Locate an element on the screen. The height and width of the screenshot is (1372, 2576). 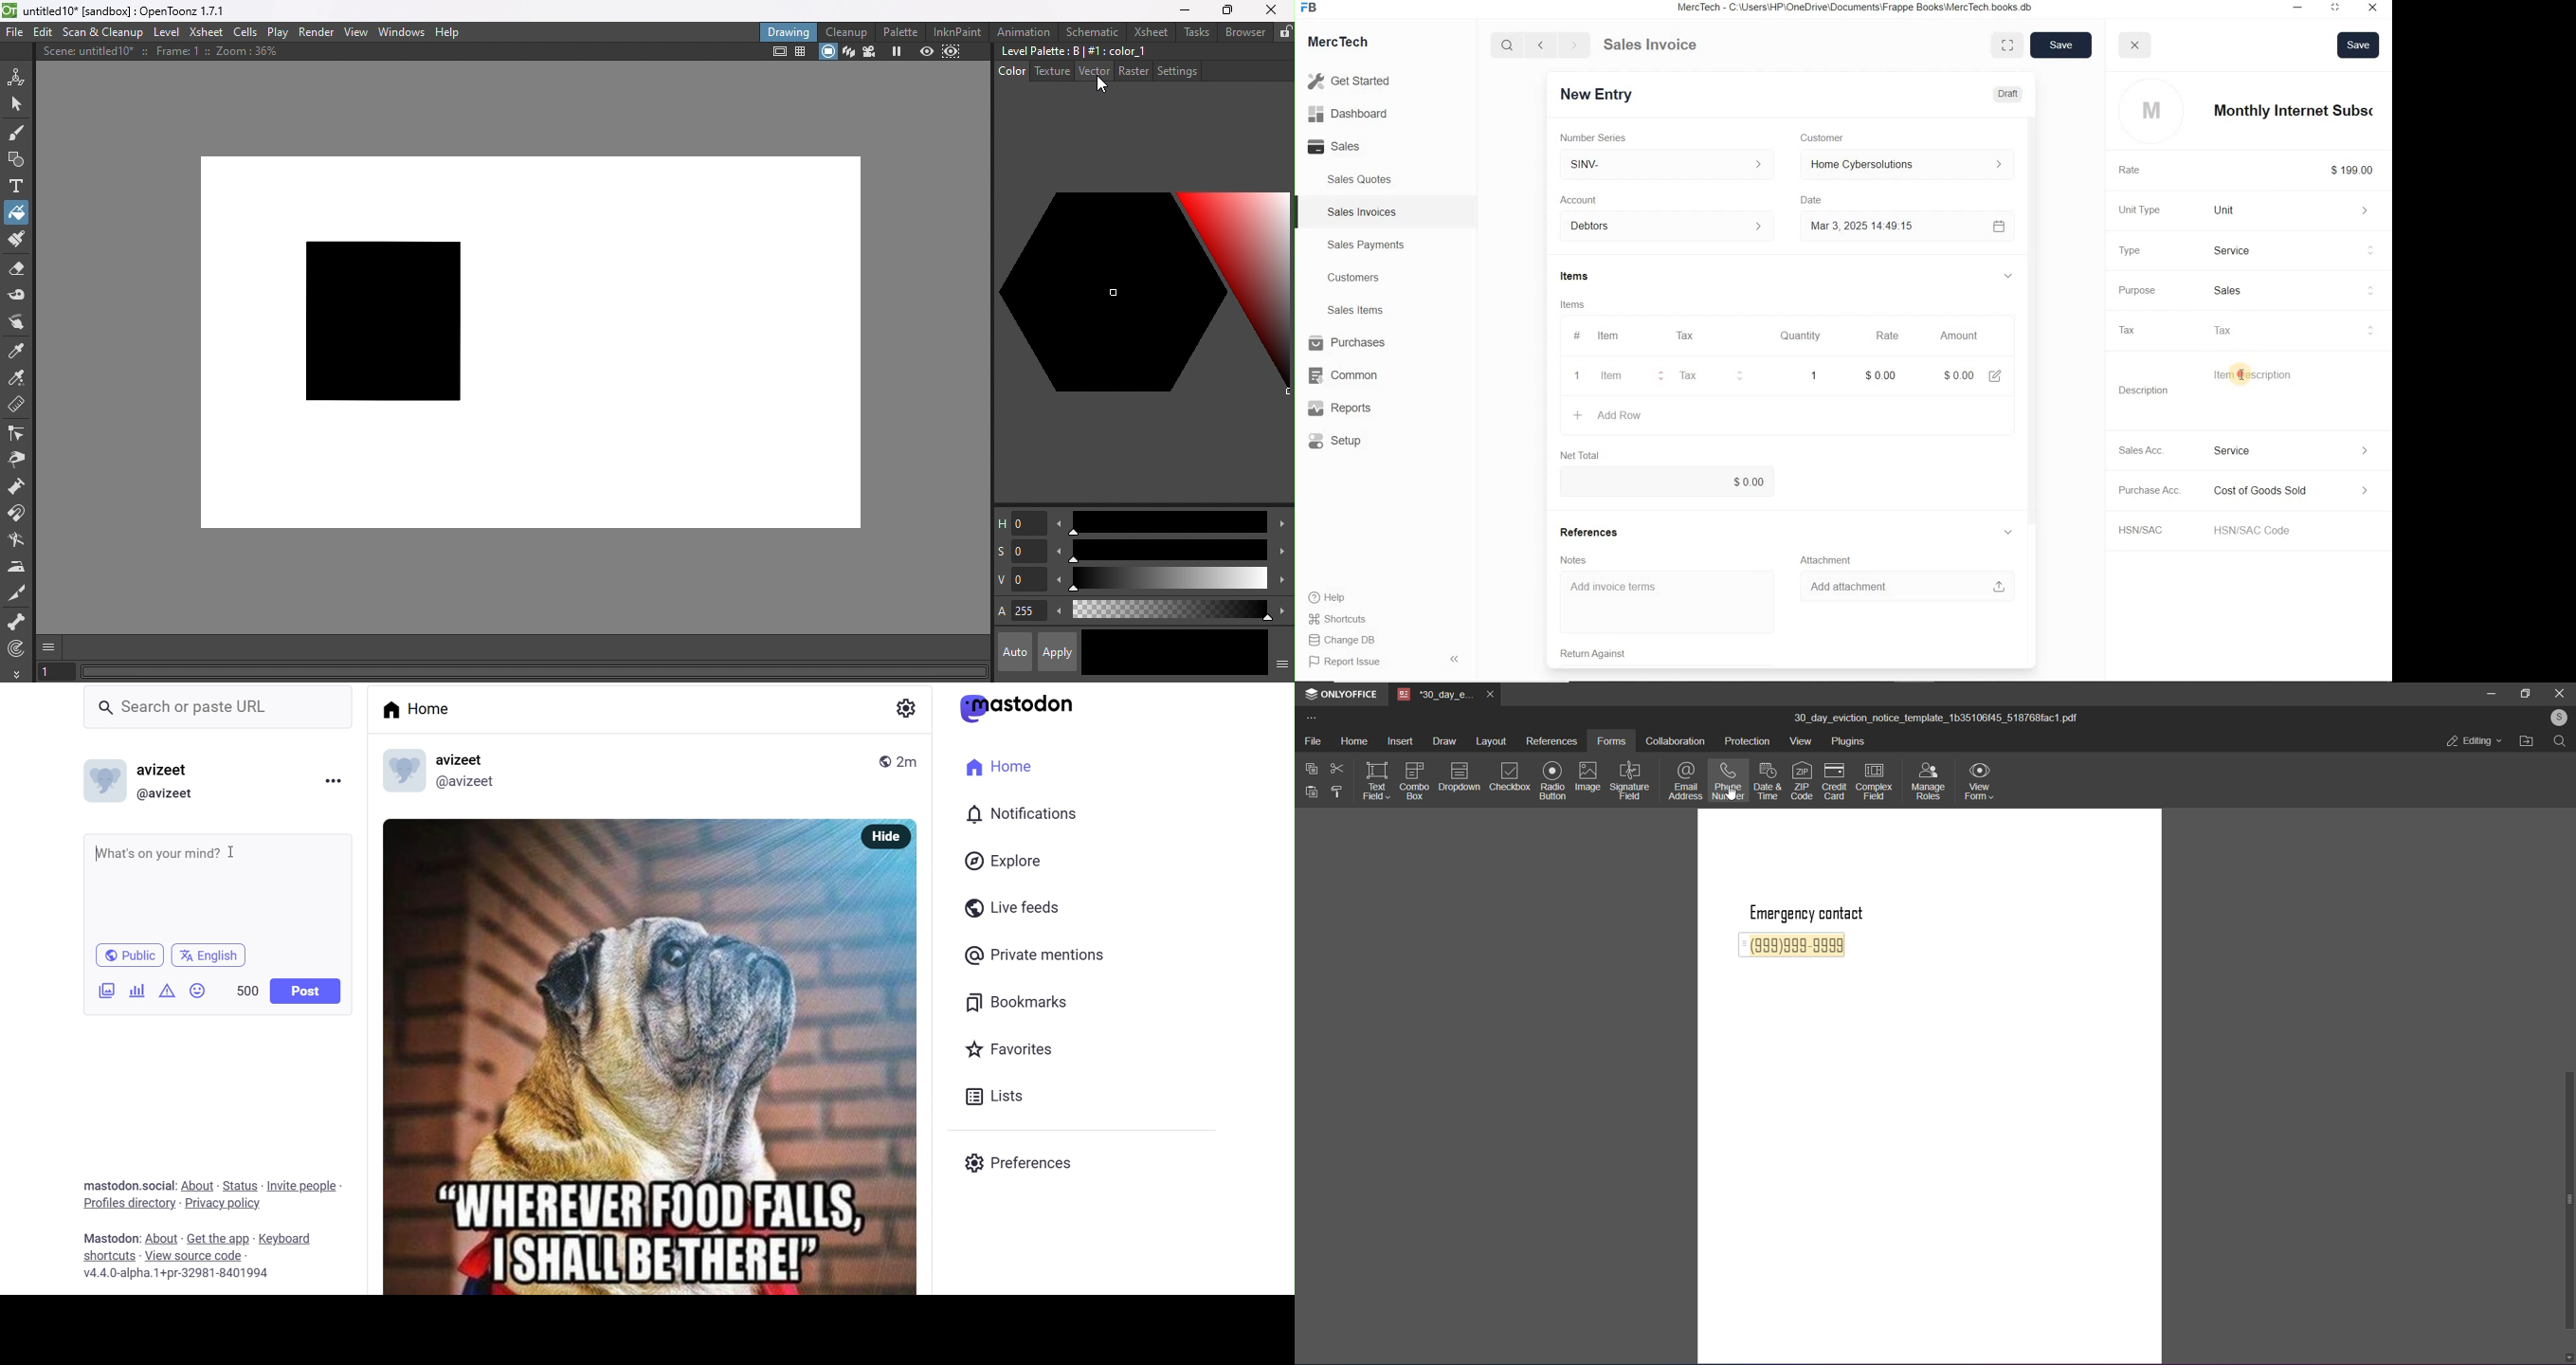
Income is located at coordinates (2288, 450).